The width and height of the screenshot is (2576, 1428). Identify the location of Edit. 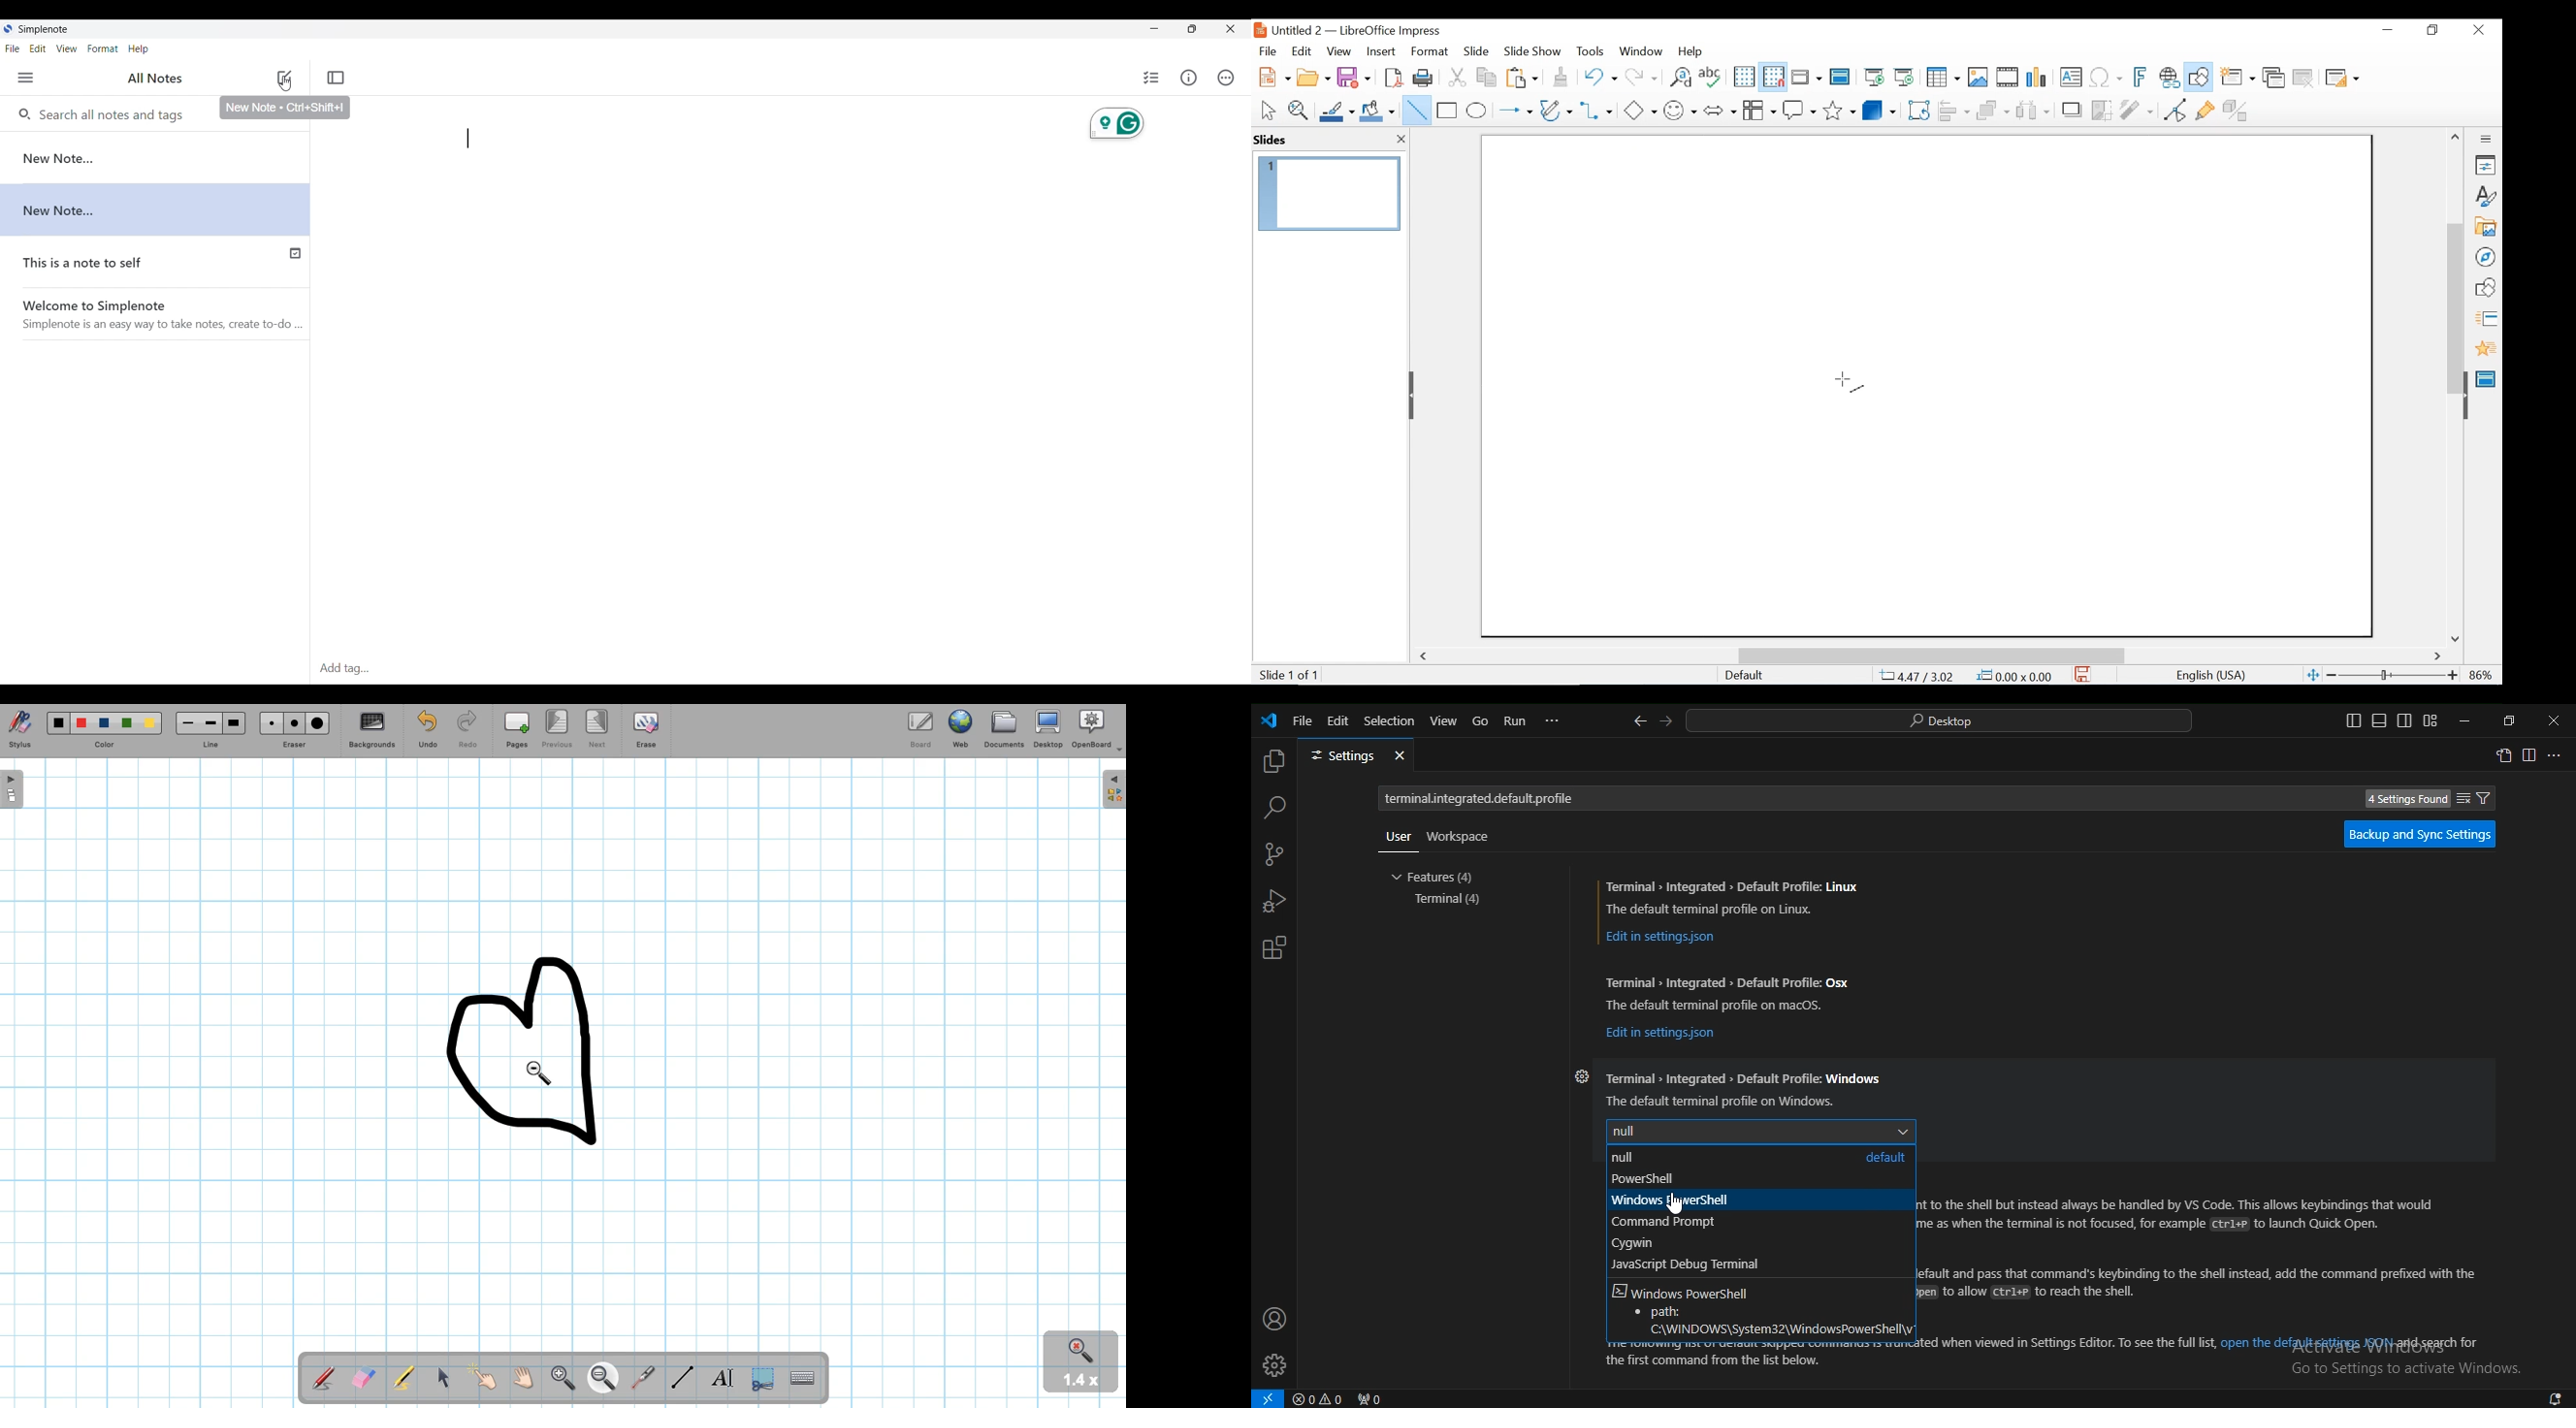
(38, 48).